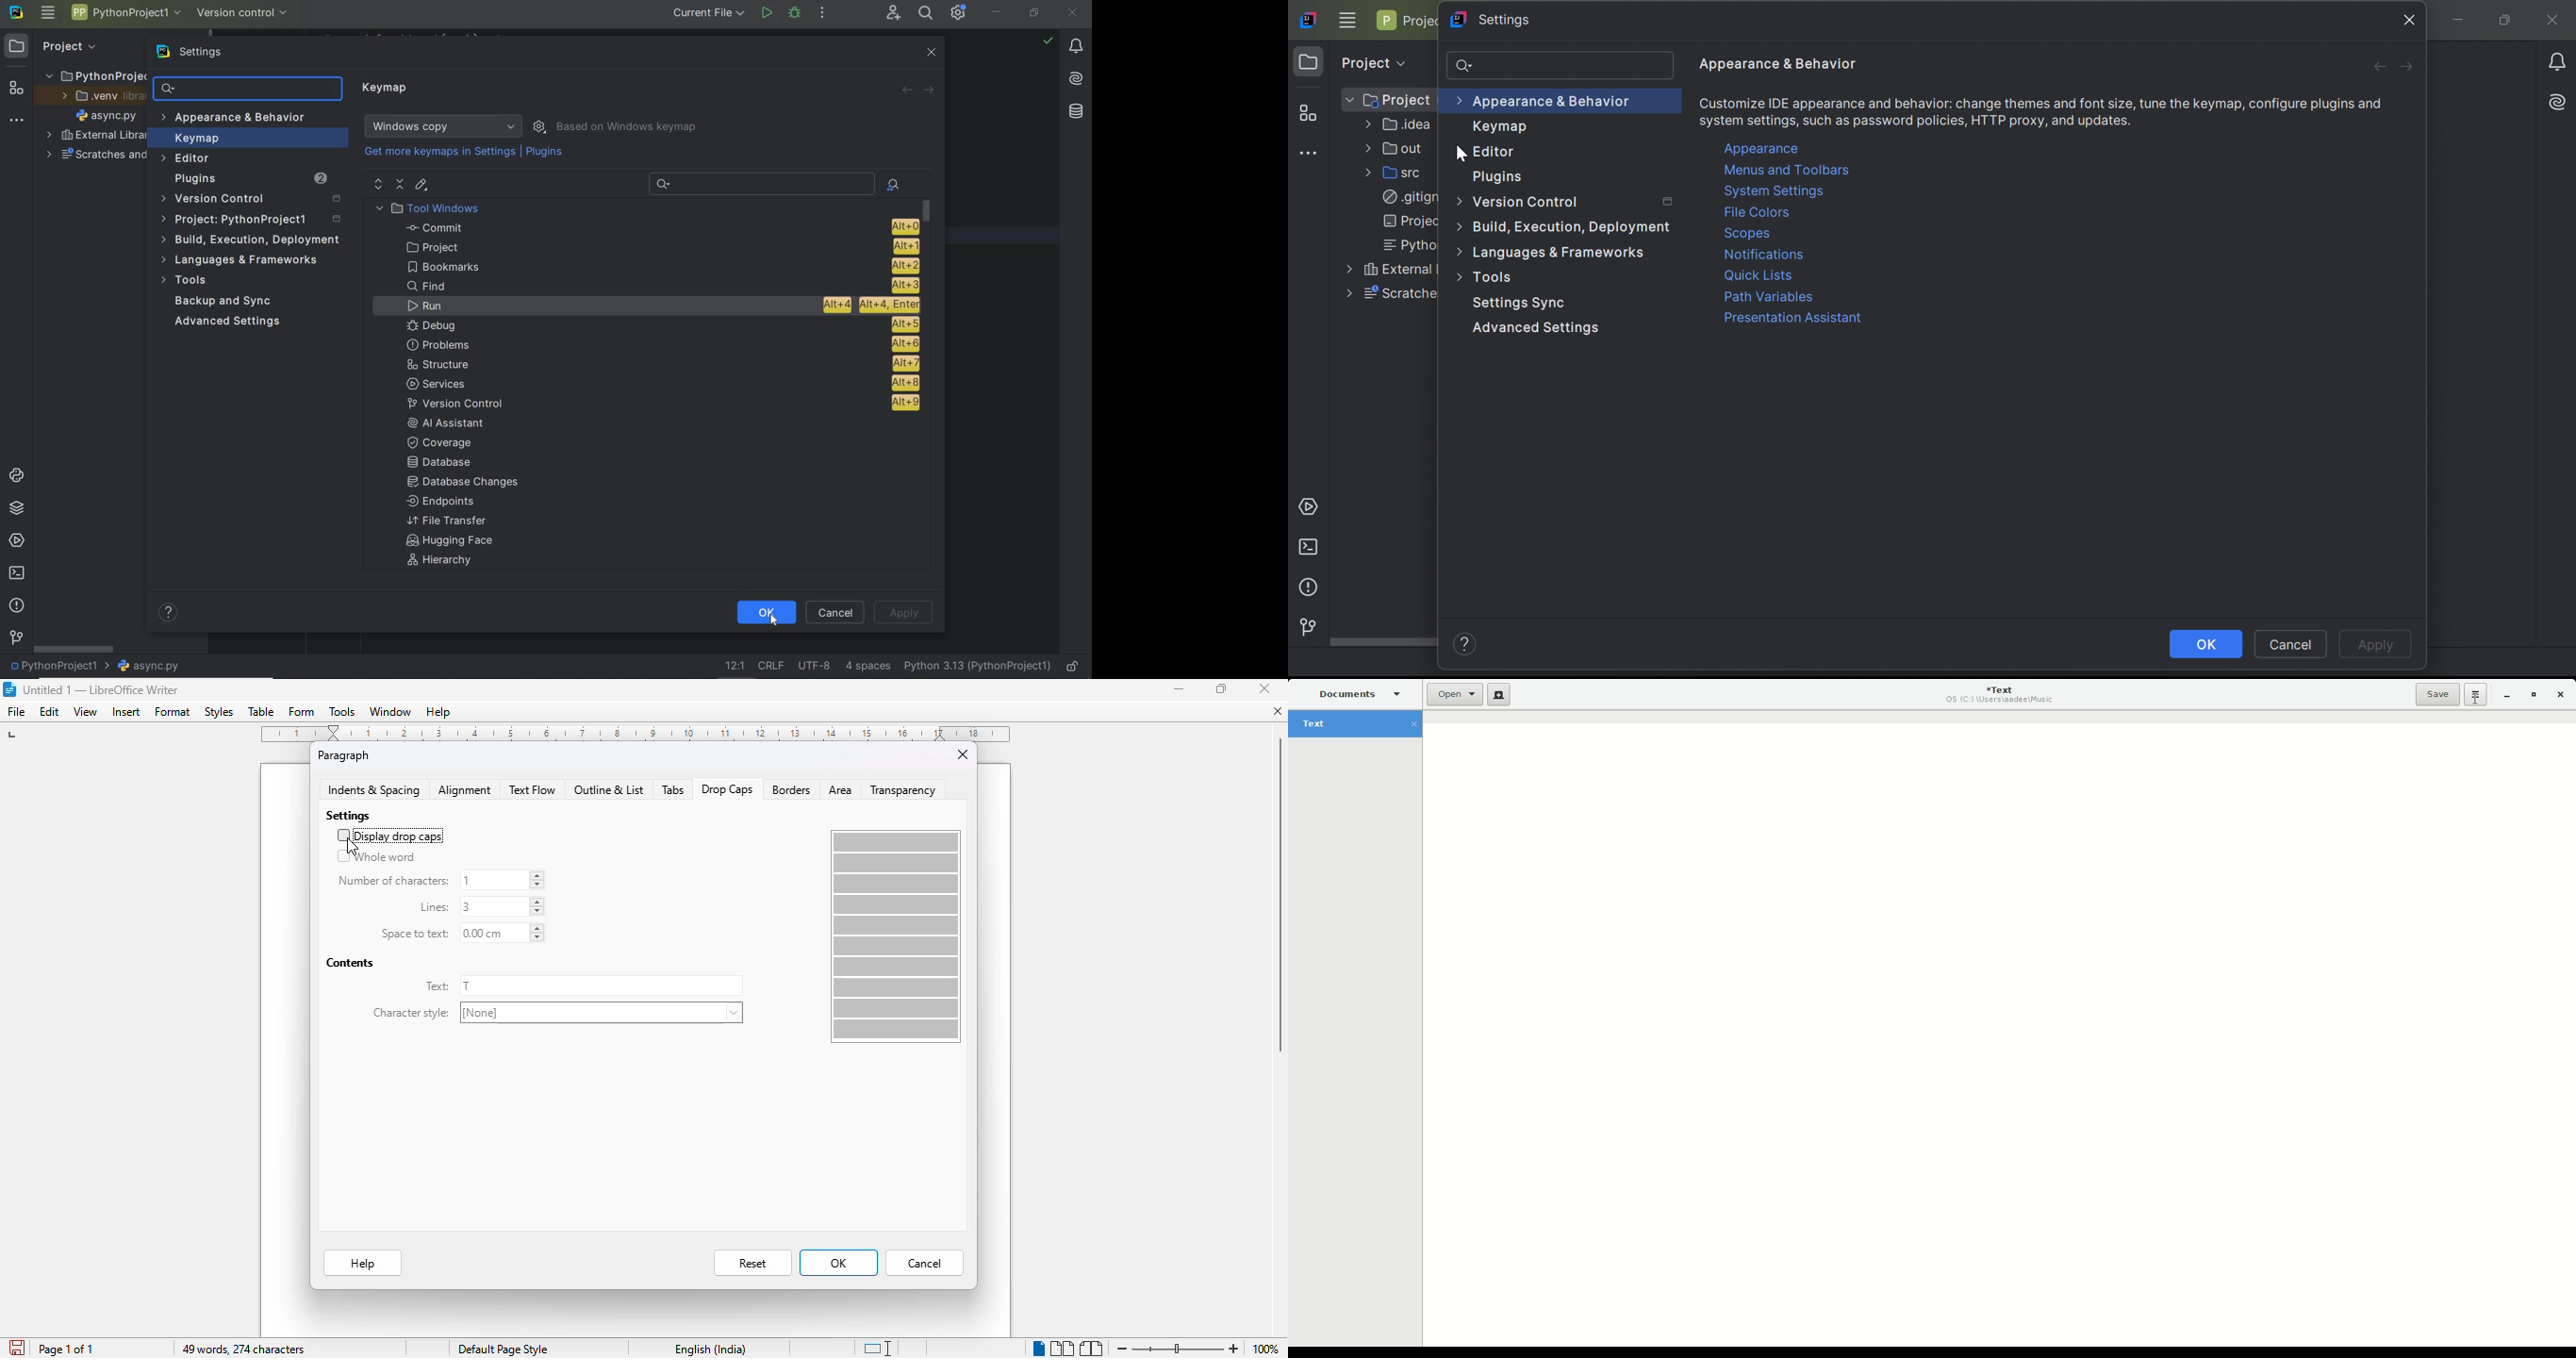  I want to click on paragraph, so click(344, 756).